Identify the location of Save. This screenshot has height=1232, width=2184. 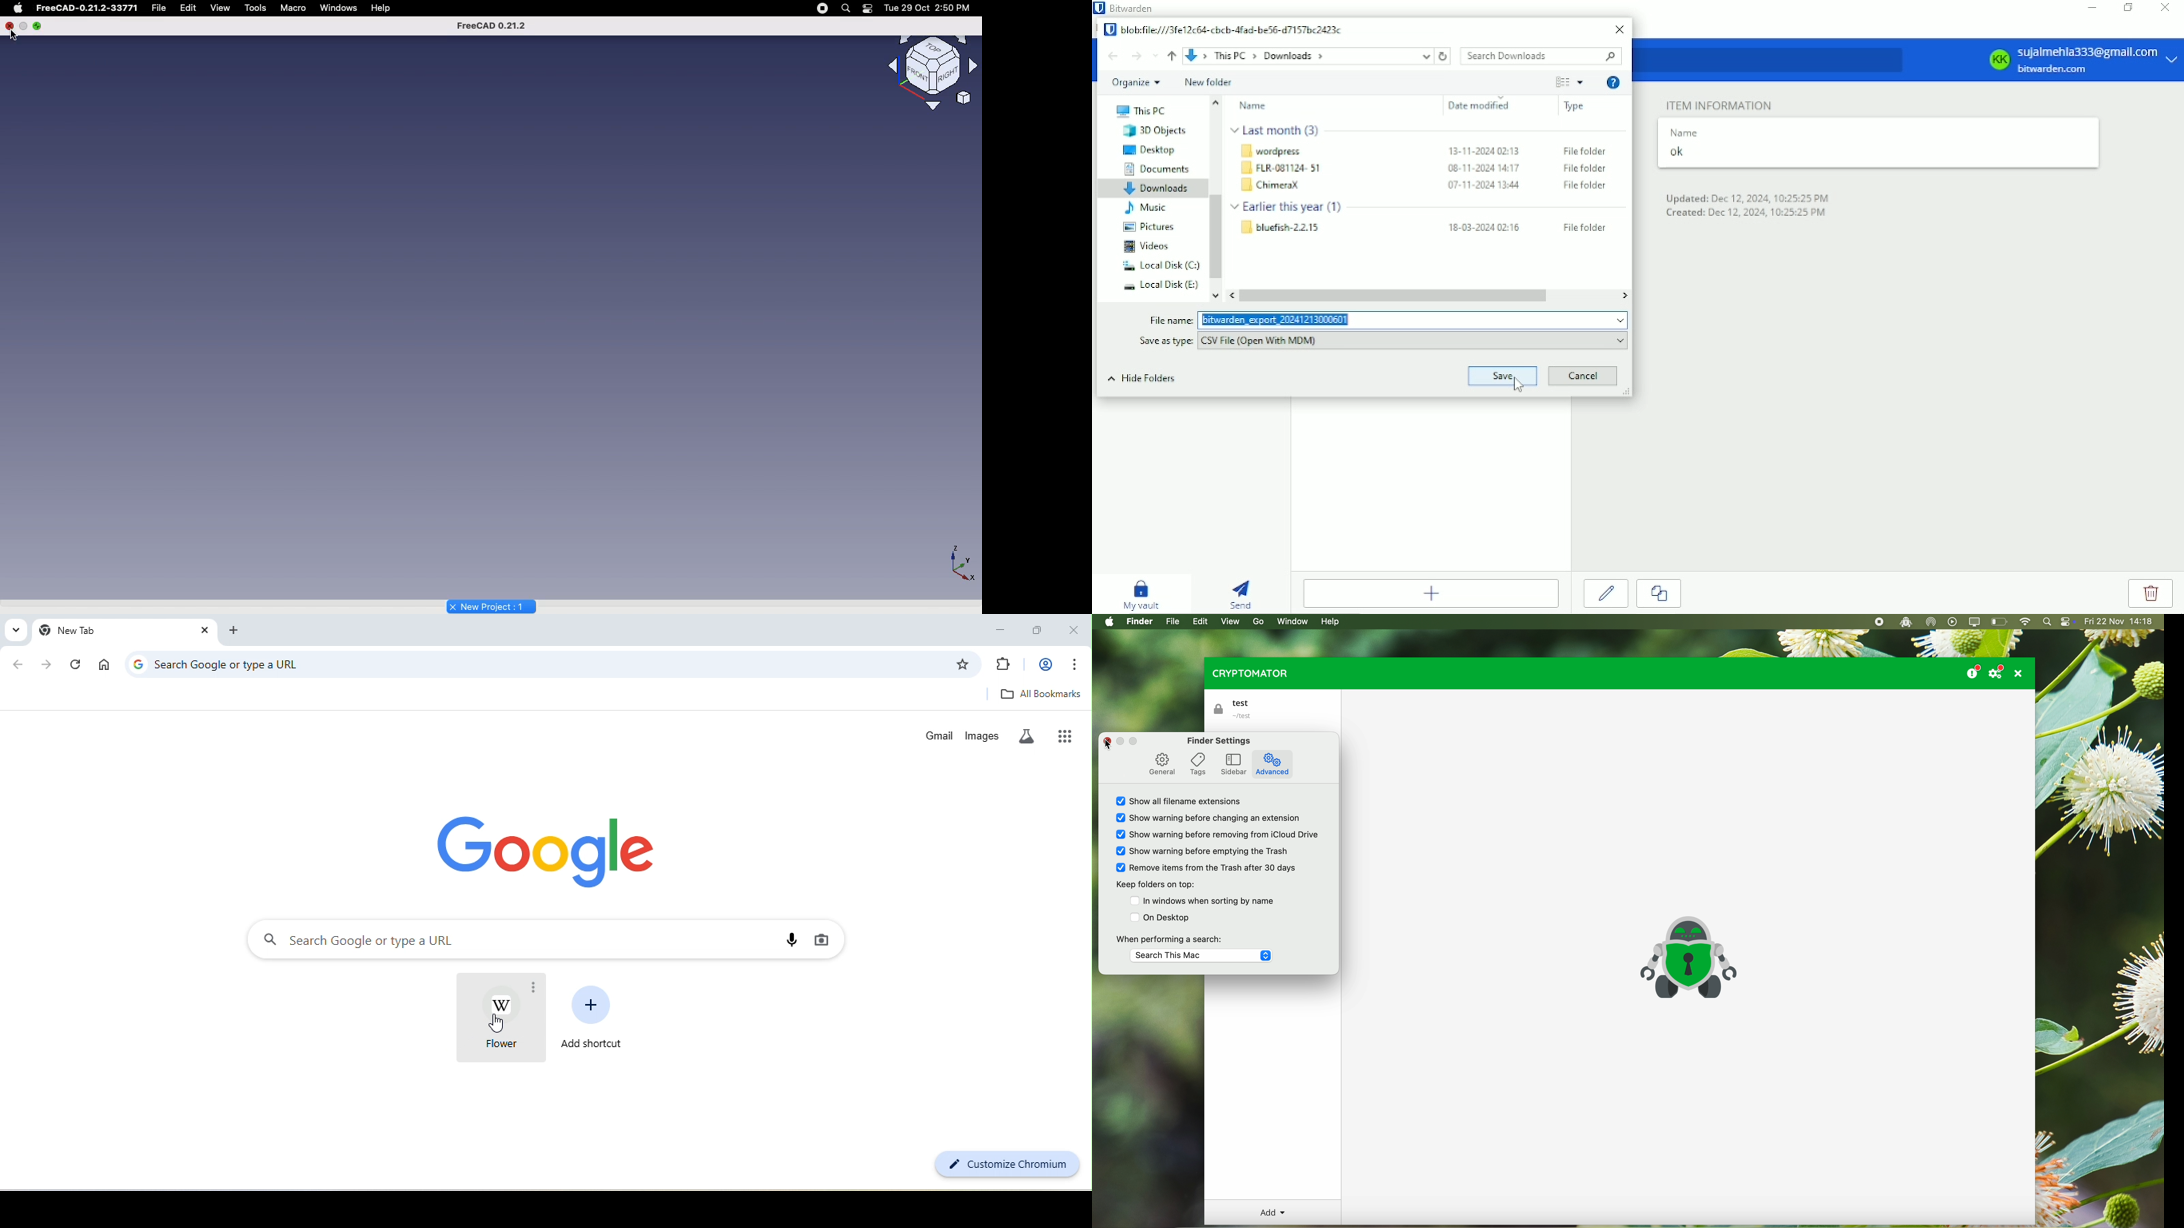
(1503, 374).